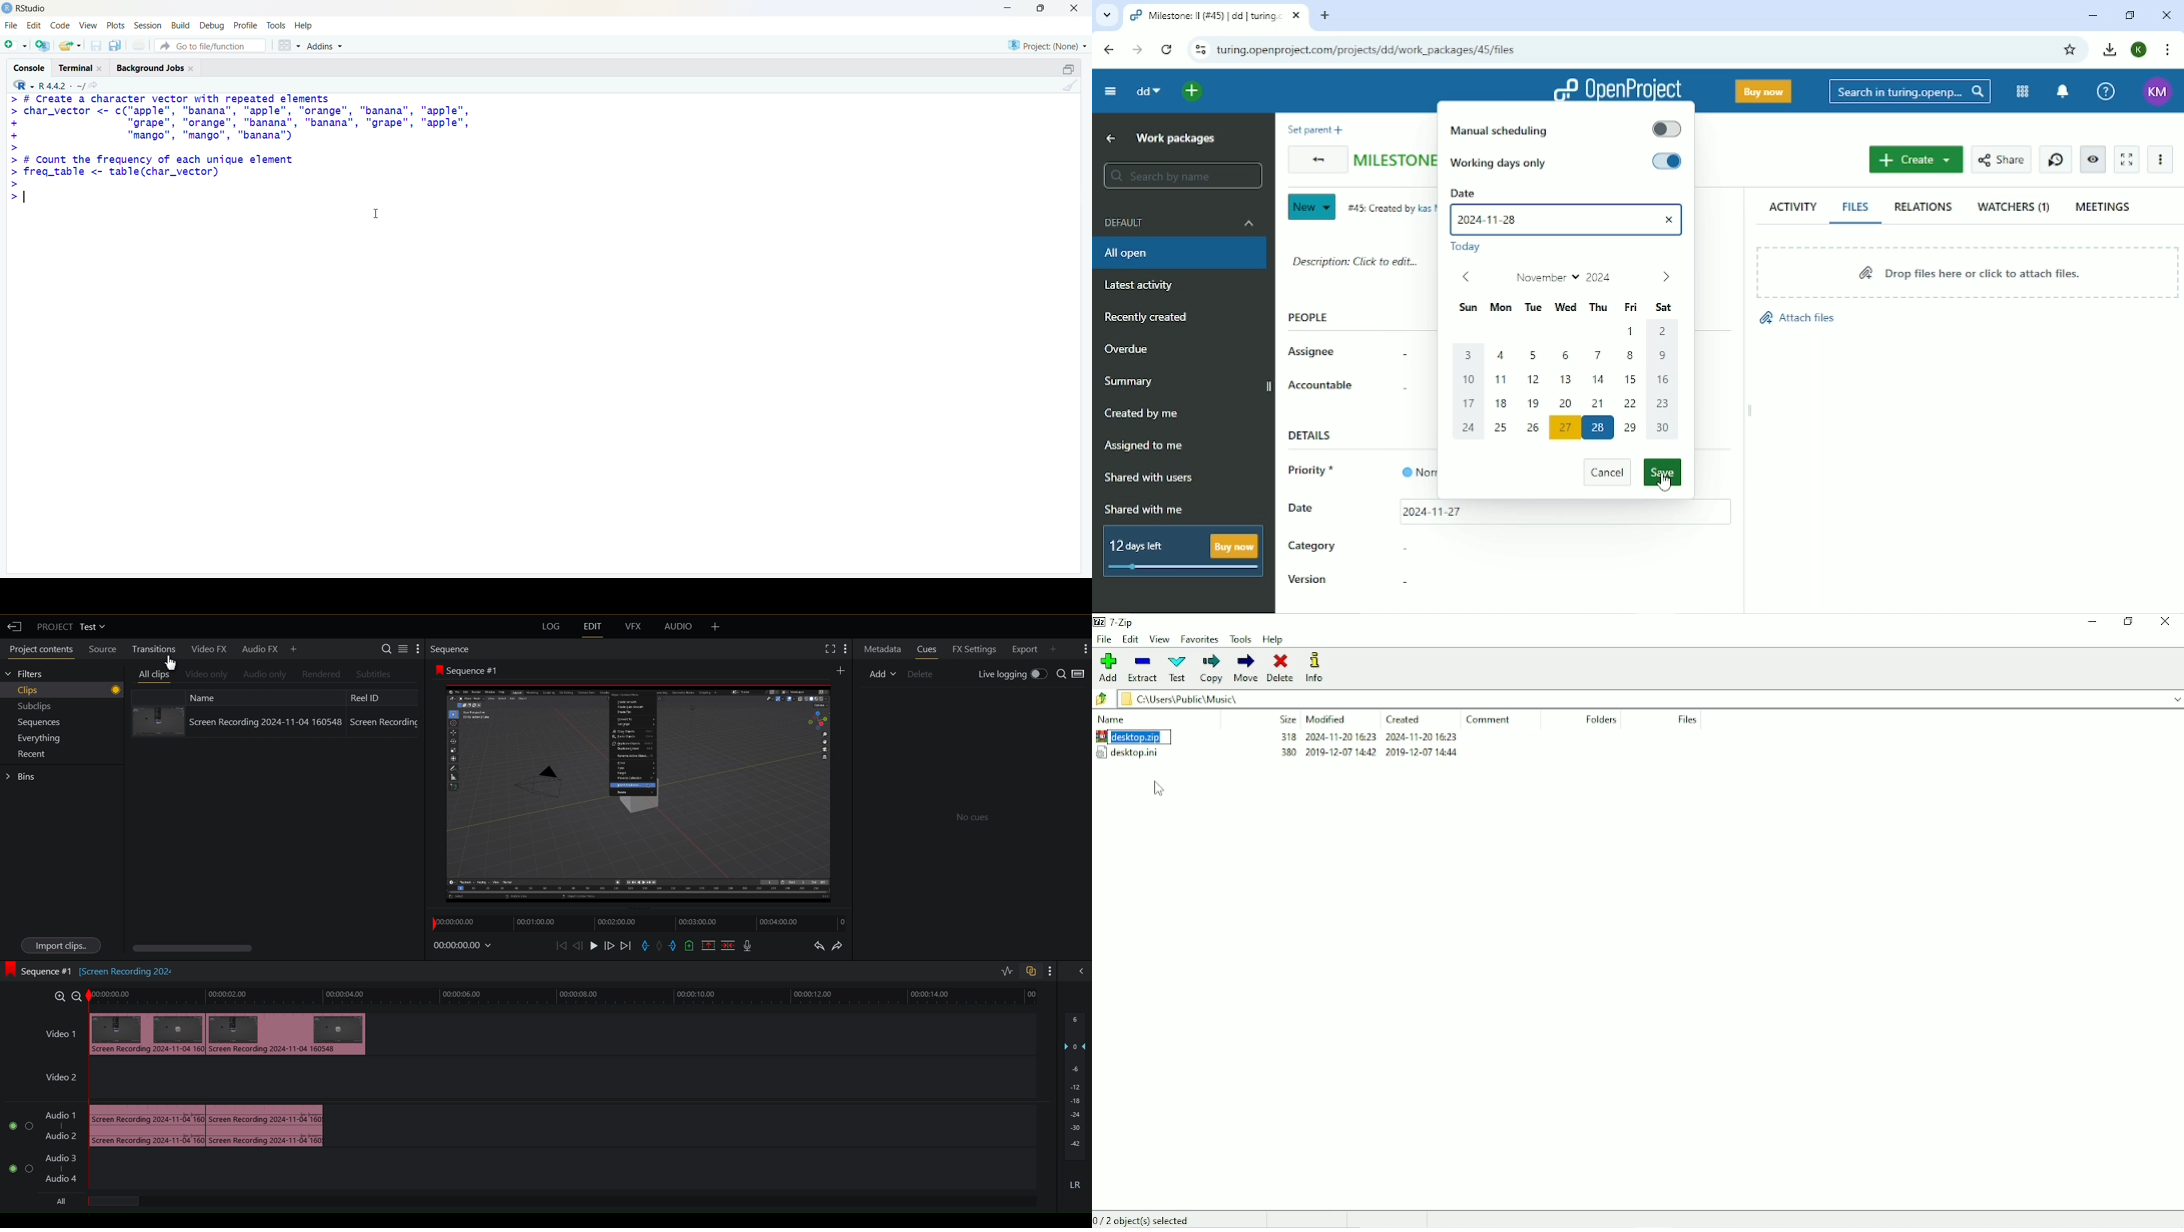 The image size is (2184, 1232). Describe the element at coordinates (251, 1033) in the screenshot. I see `Video 1` at that location.